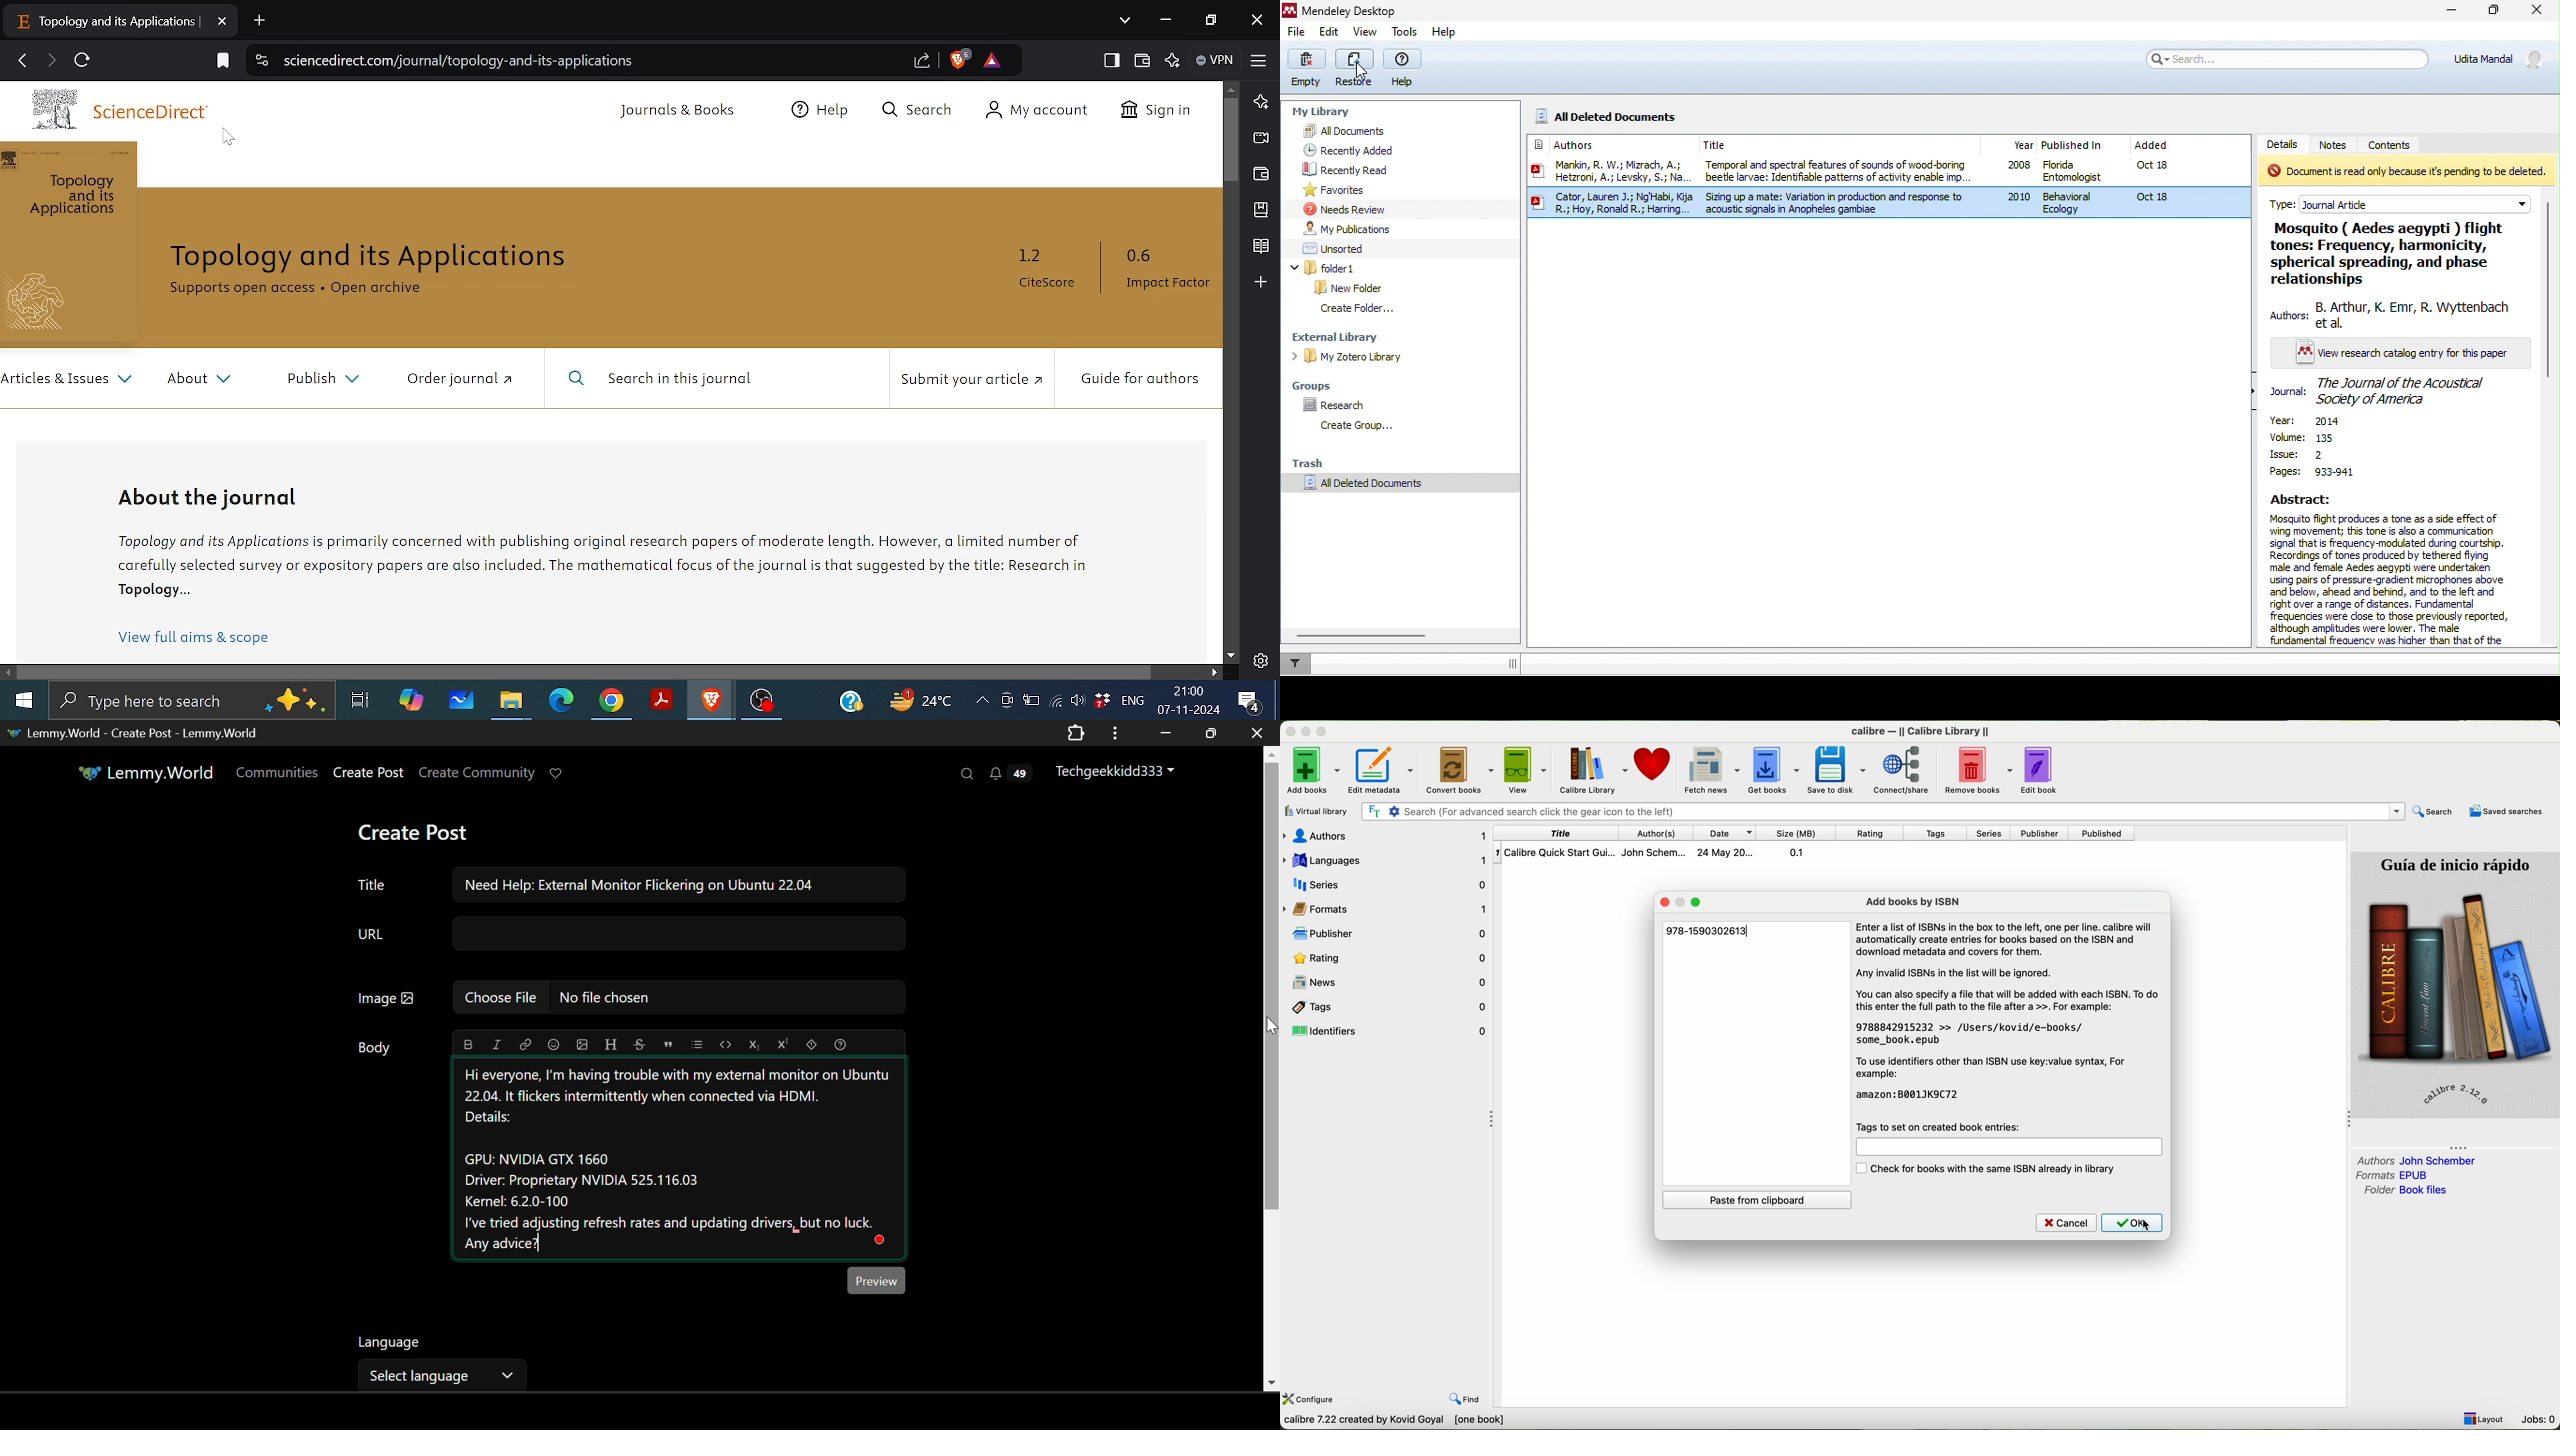 The width and height of the screenshot is (2576, 1456). I want to click on donate, so click(1653, 764).